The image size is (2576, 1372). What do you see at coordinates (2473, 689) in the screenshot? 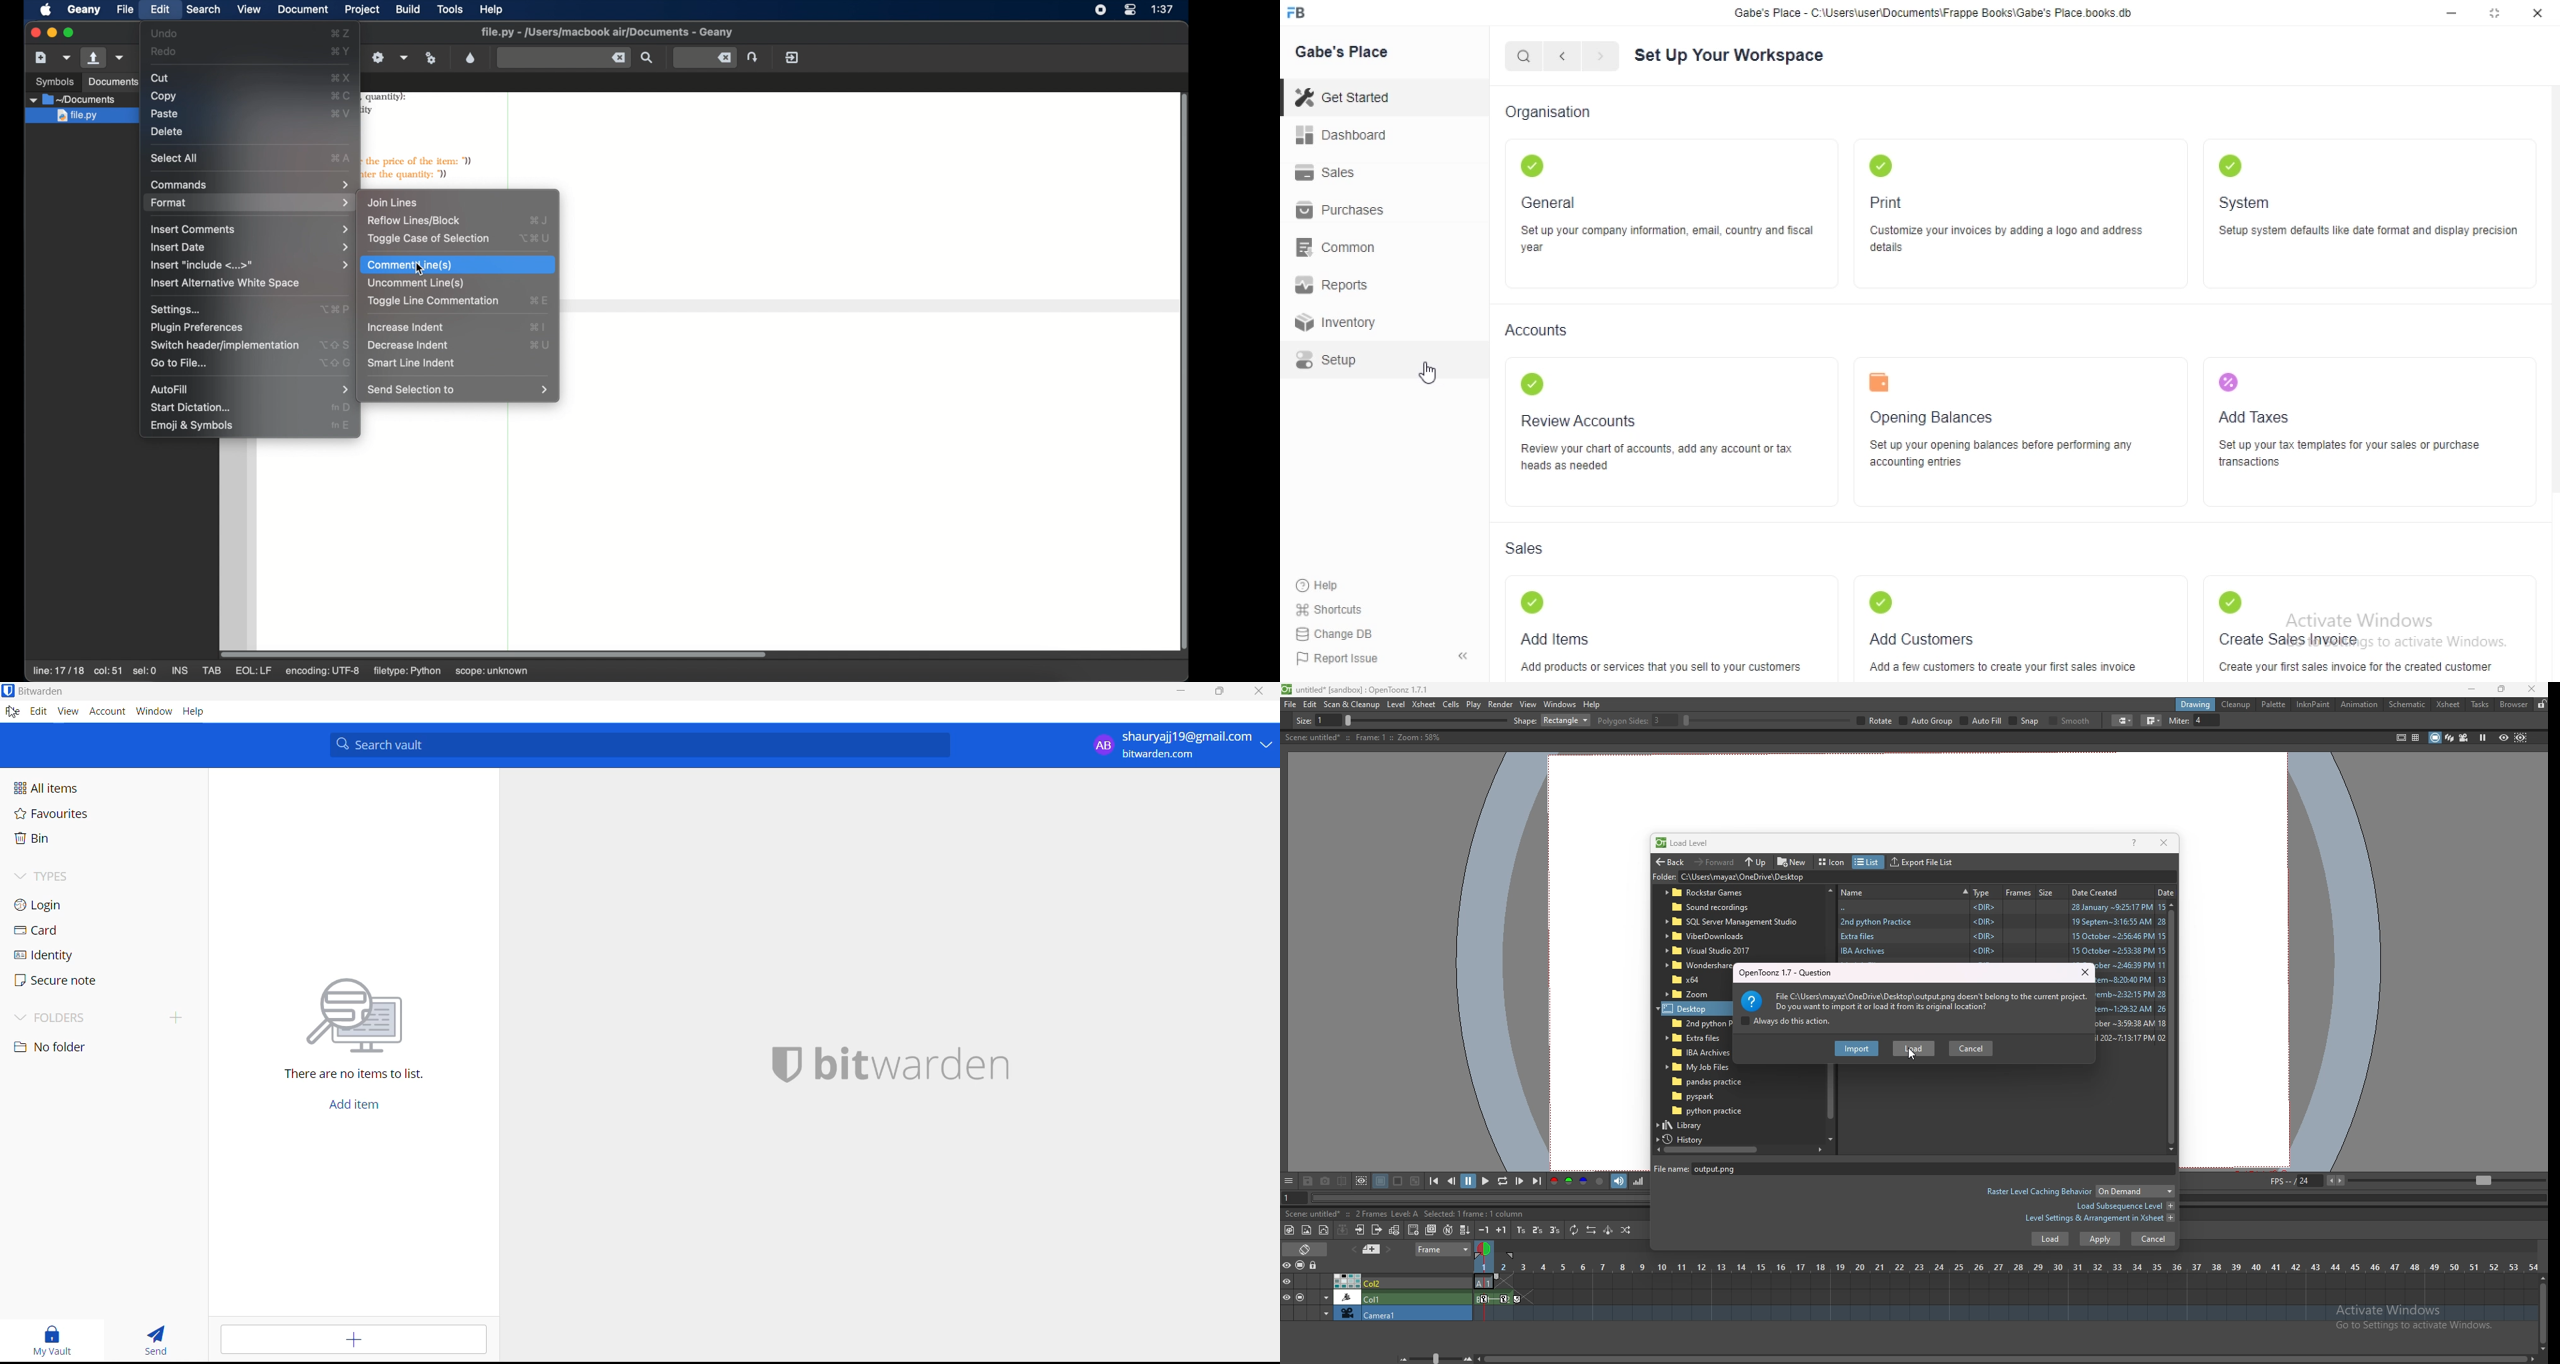
I see `minimize` at bounding box center [2473, 689].